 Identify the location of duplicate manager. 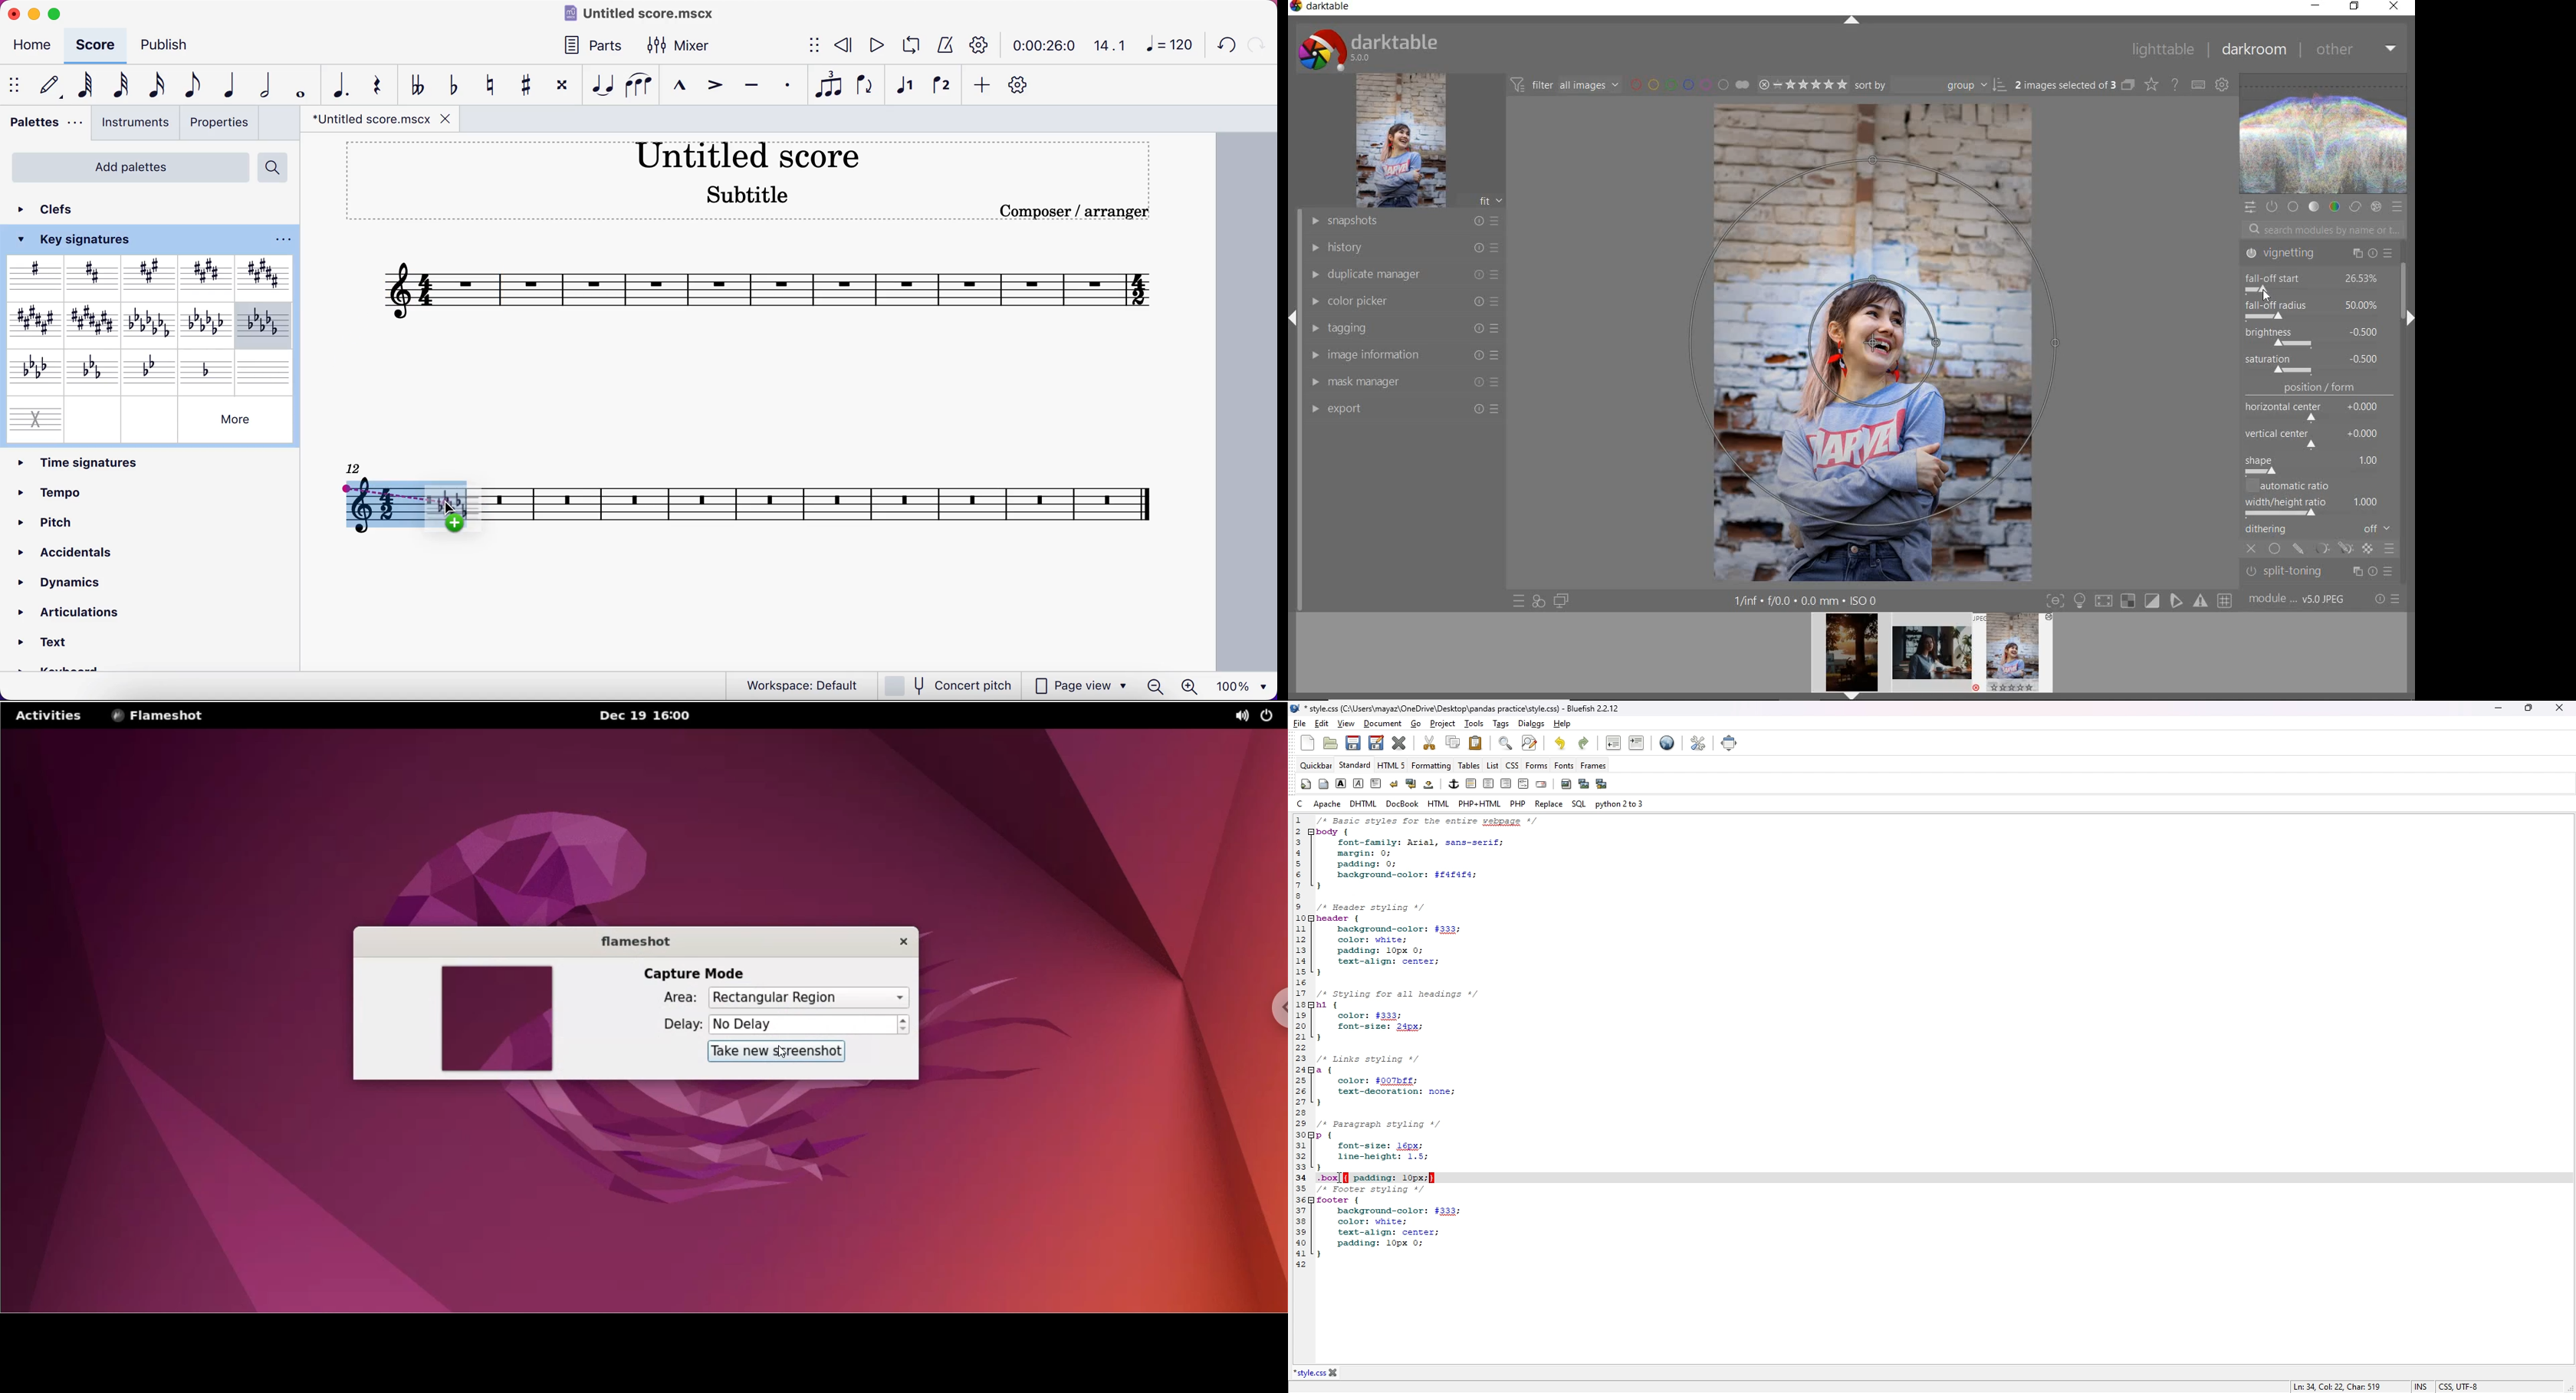
(1405, 275).